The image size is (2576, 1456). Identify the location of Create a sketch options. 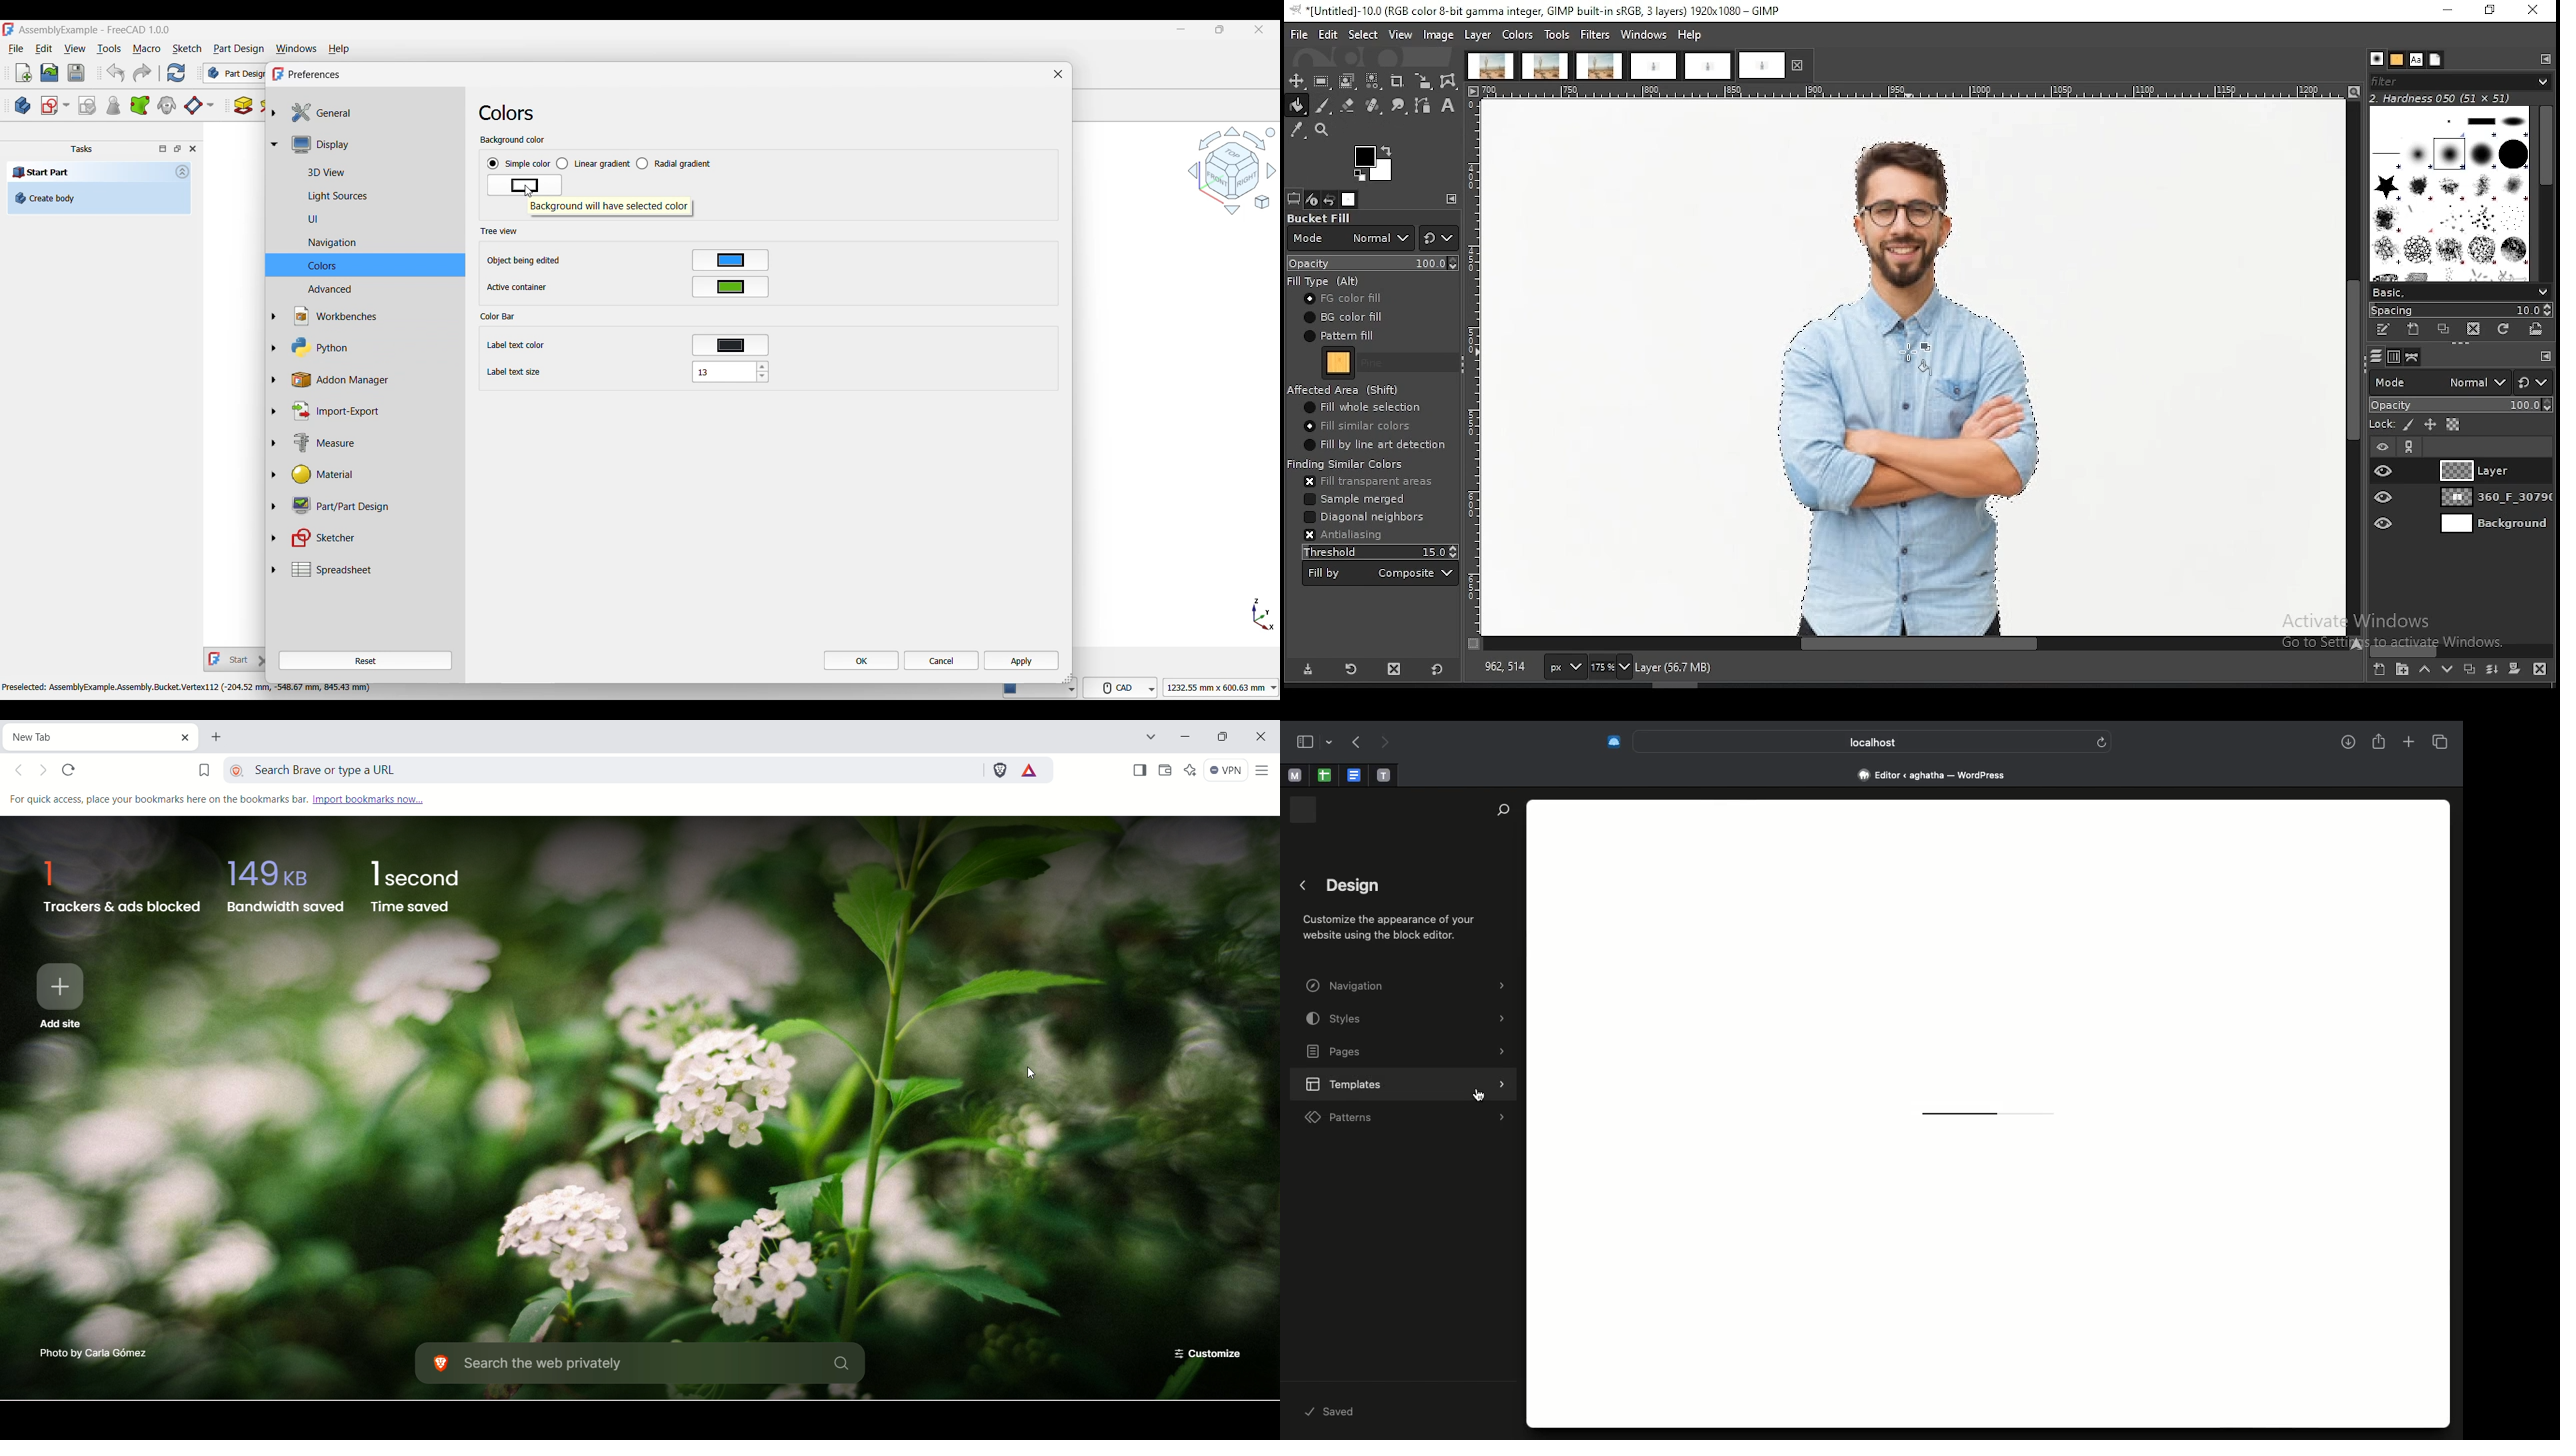
(55, 105).